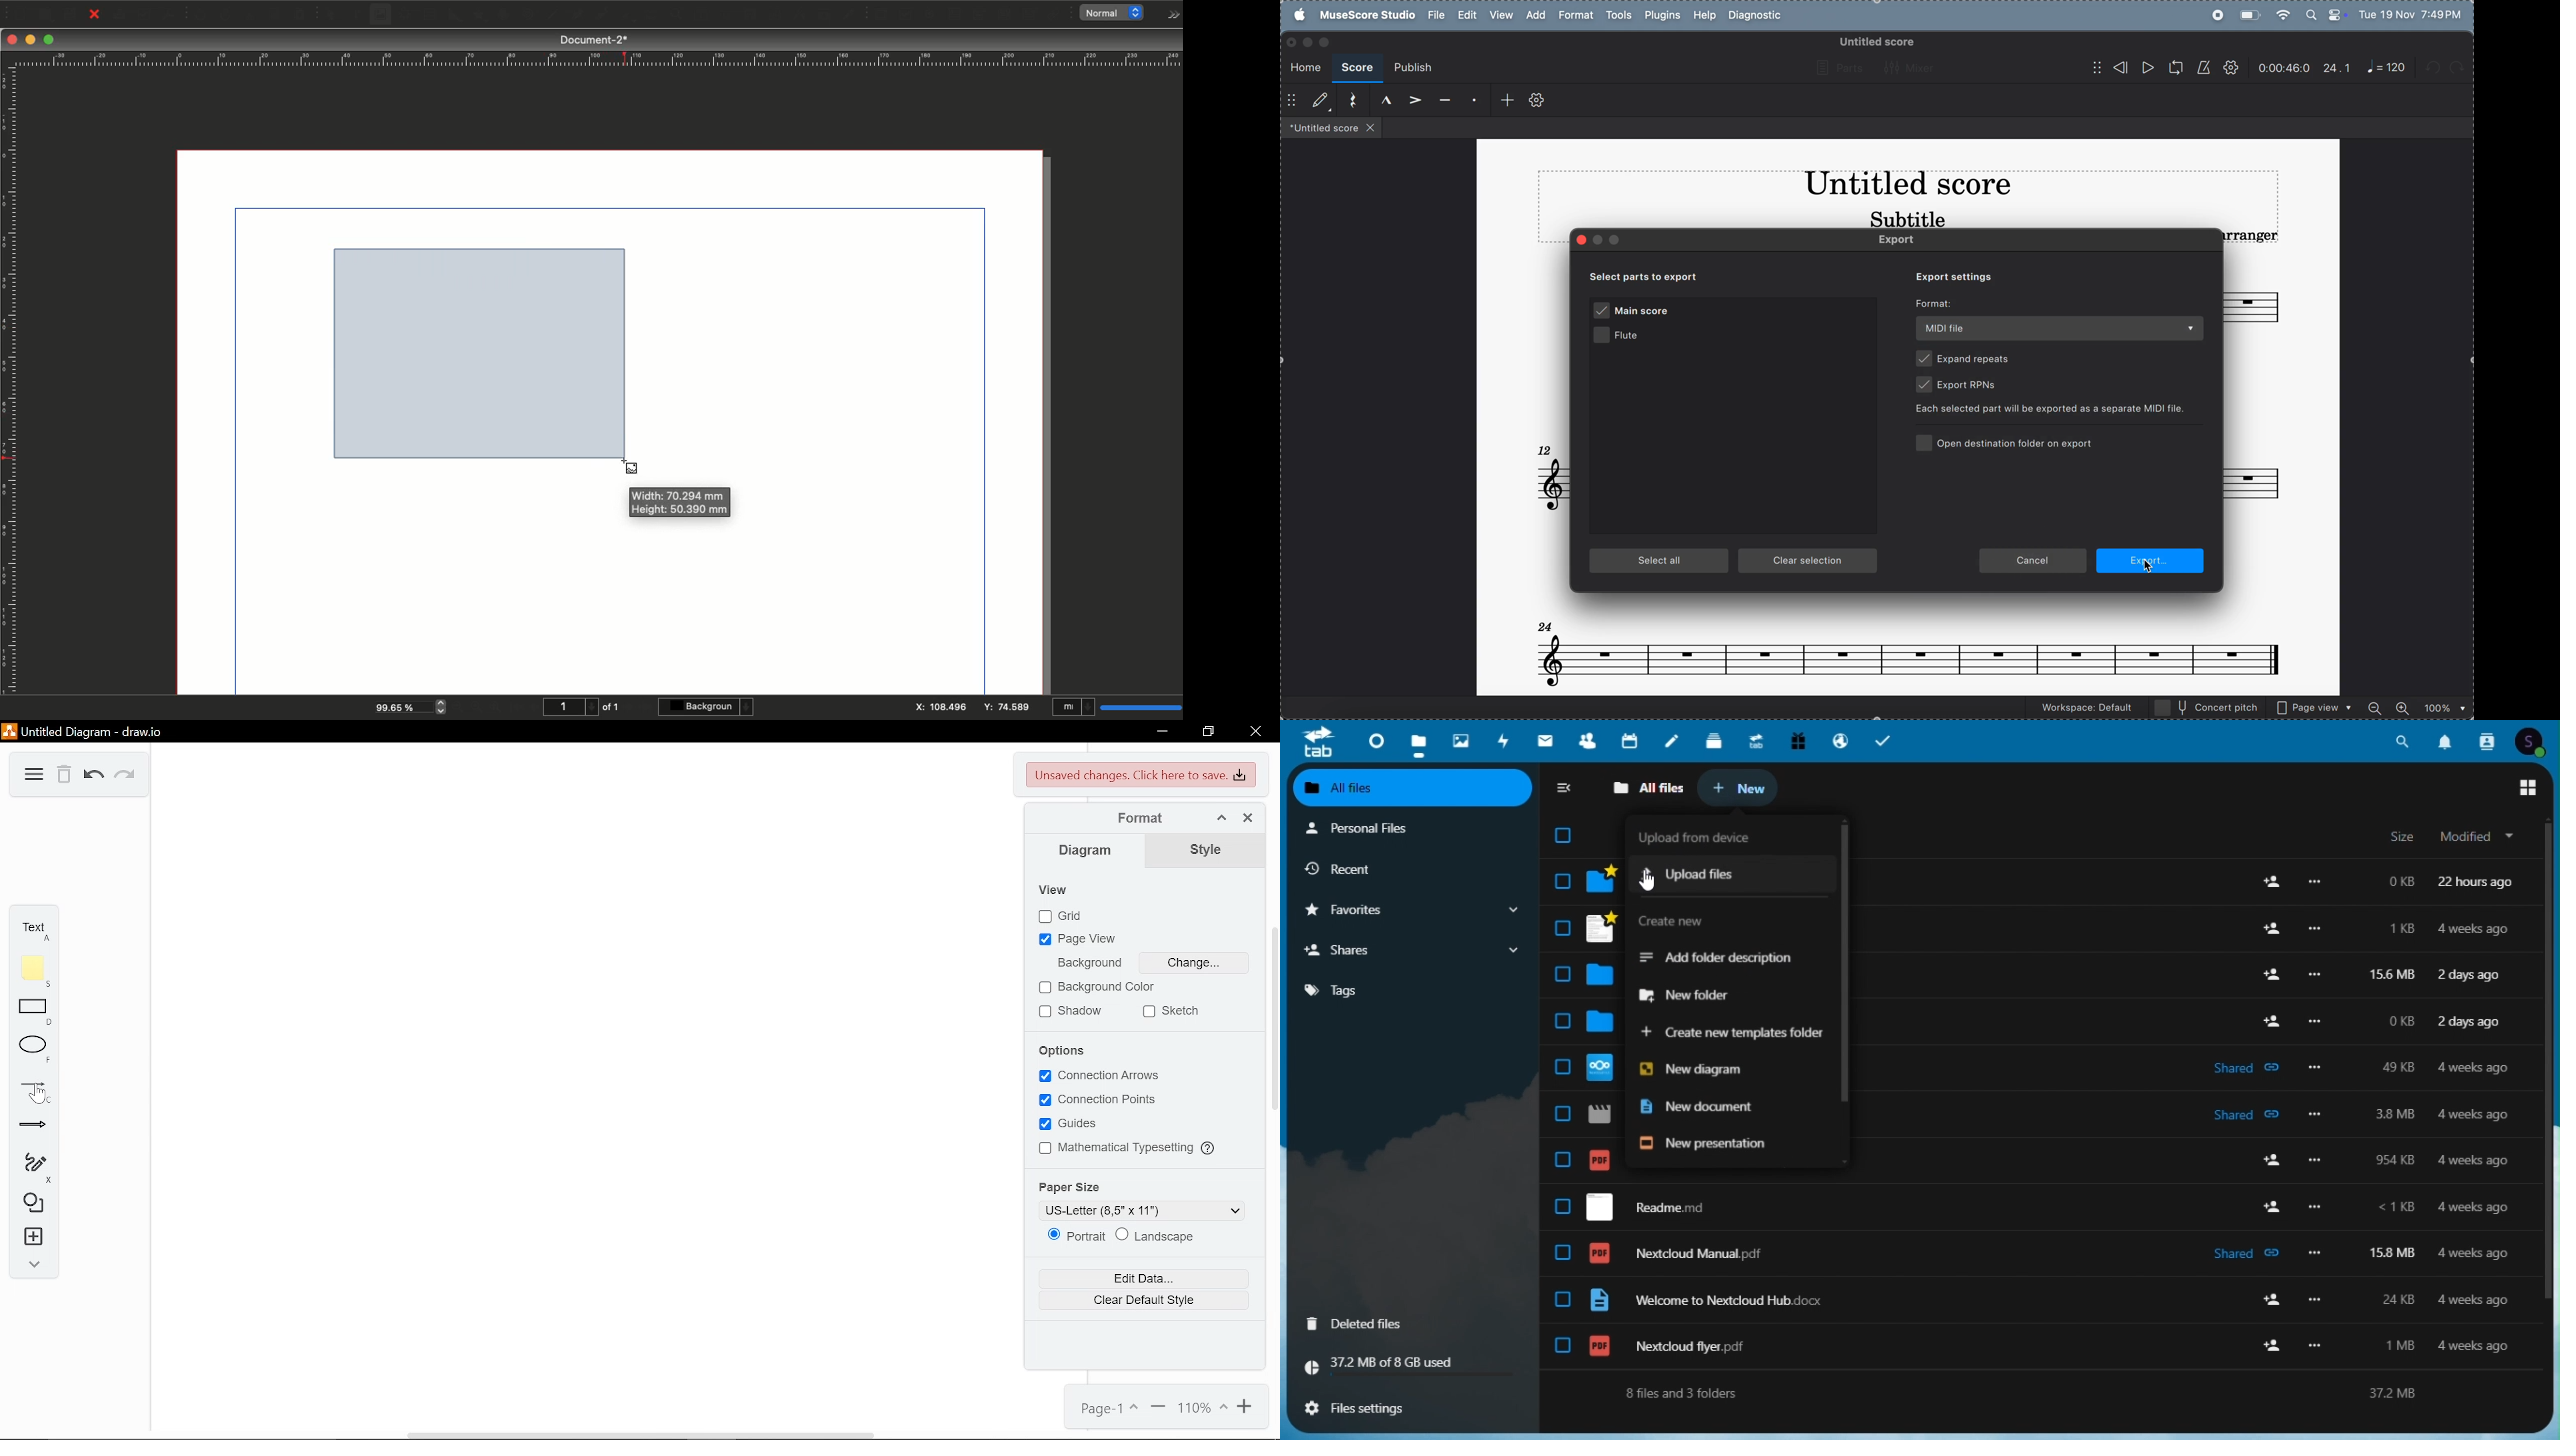  Describe the element at coordinates (444, 706) in the screenshot. I see `zoom in and out` at that location.